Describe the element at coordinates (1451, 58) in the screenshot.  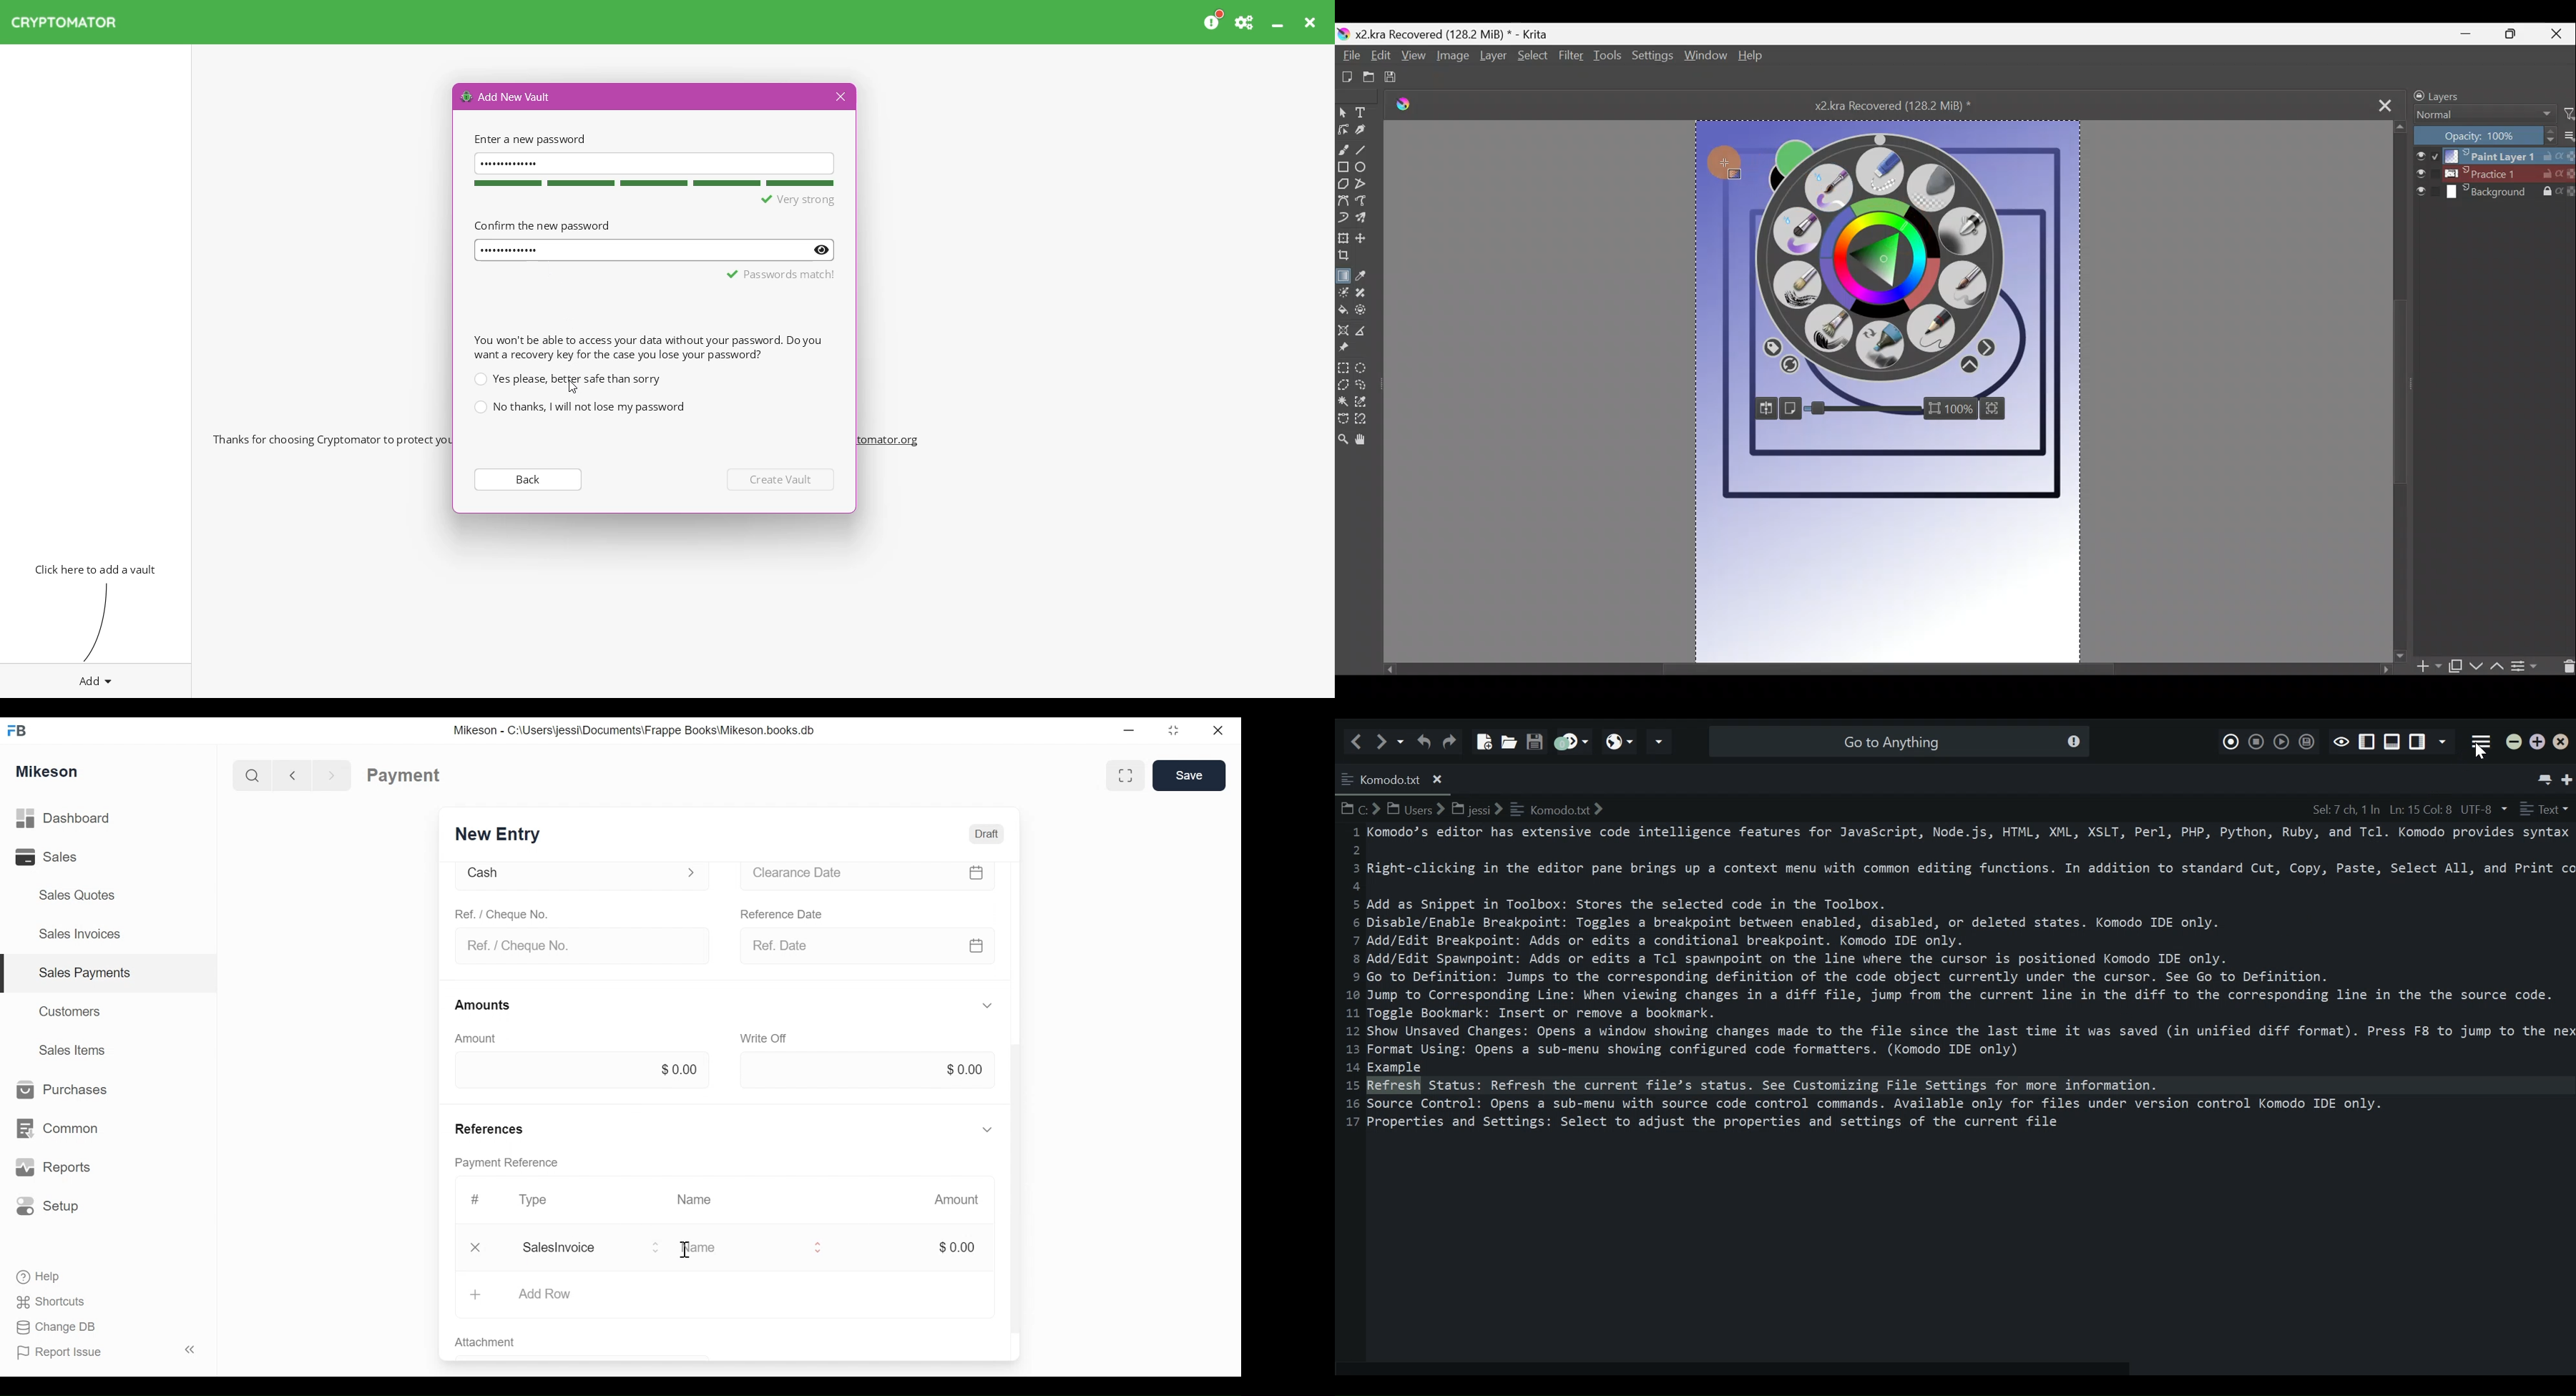
I see `Image` at that location.